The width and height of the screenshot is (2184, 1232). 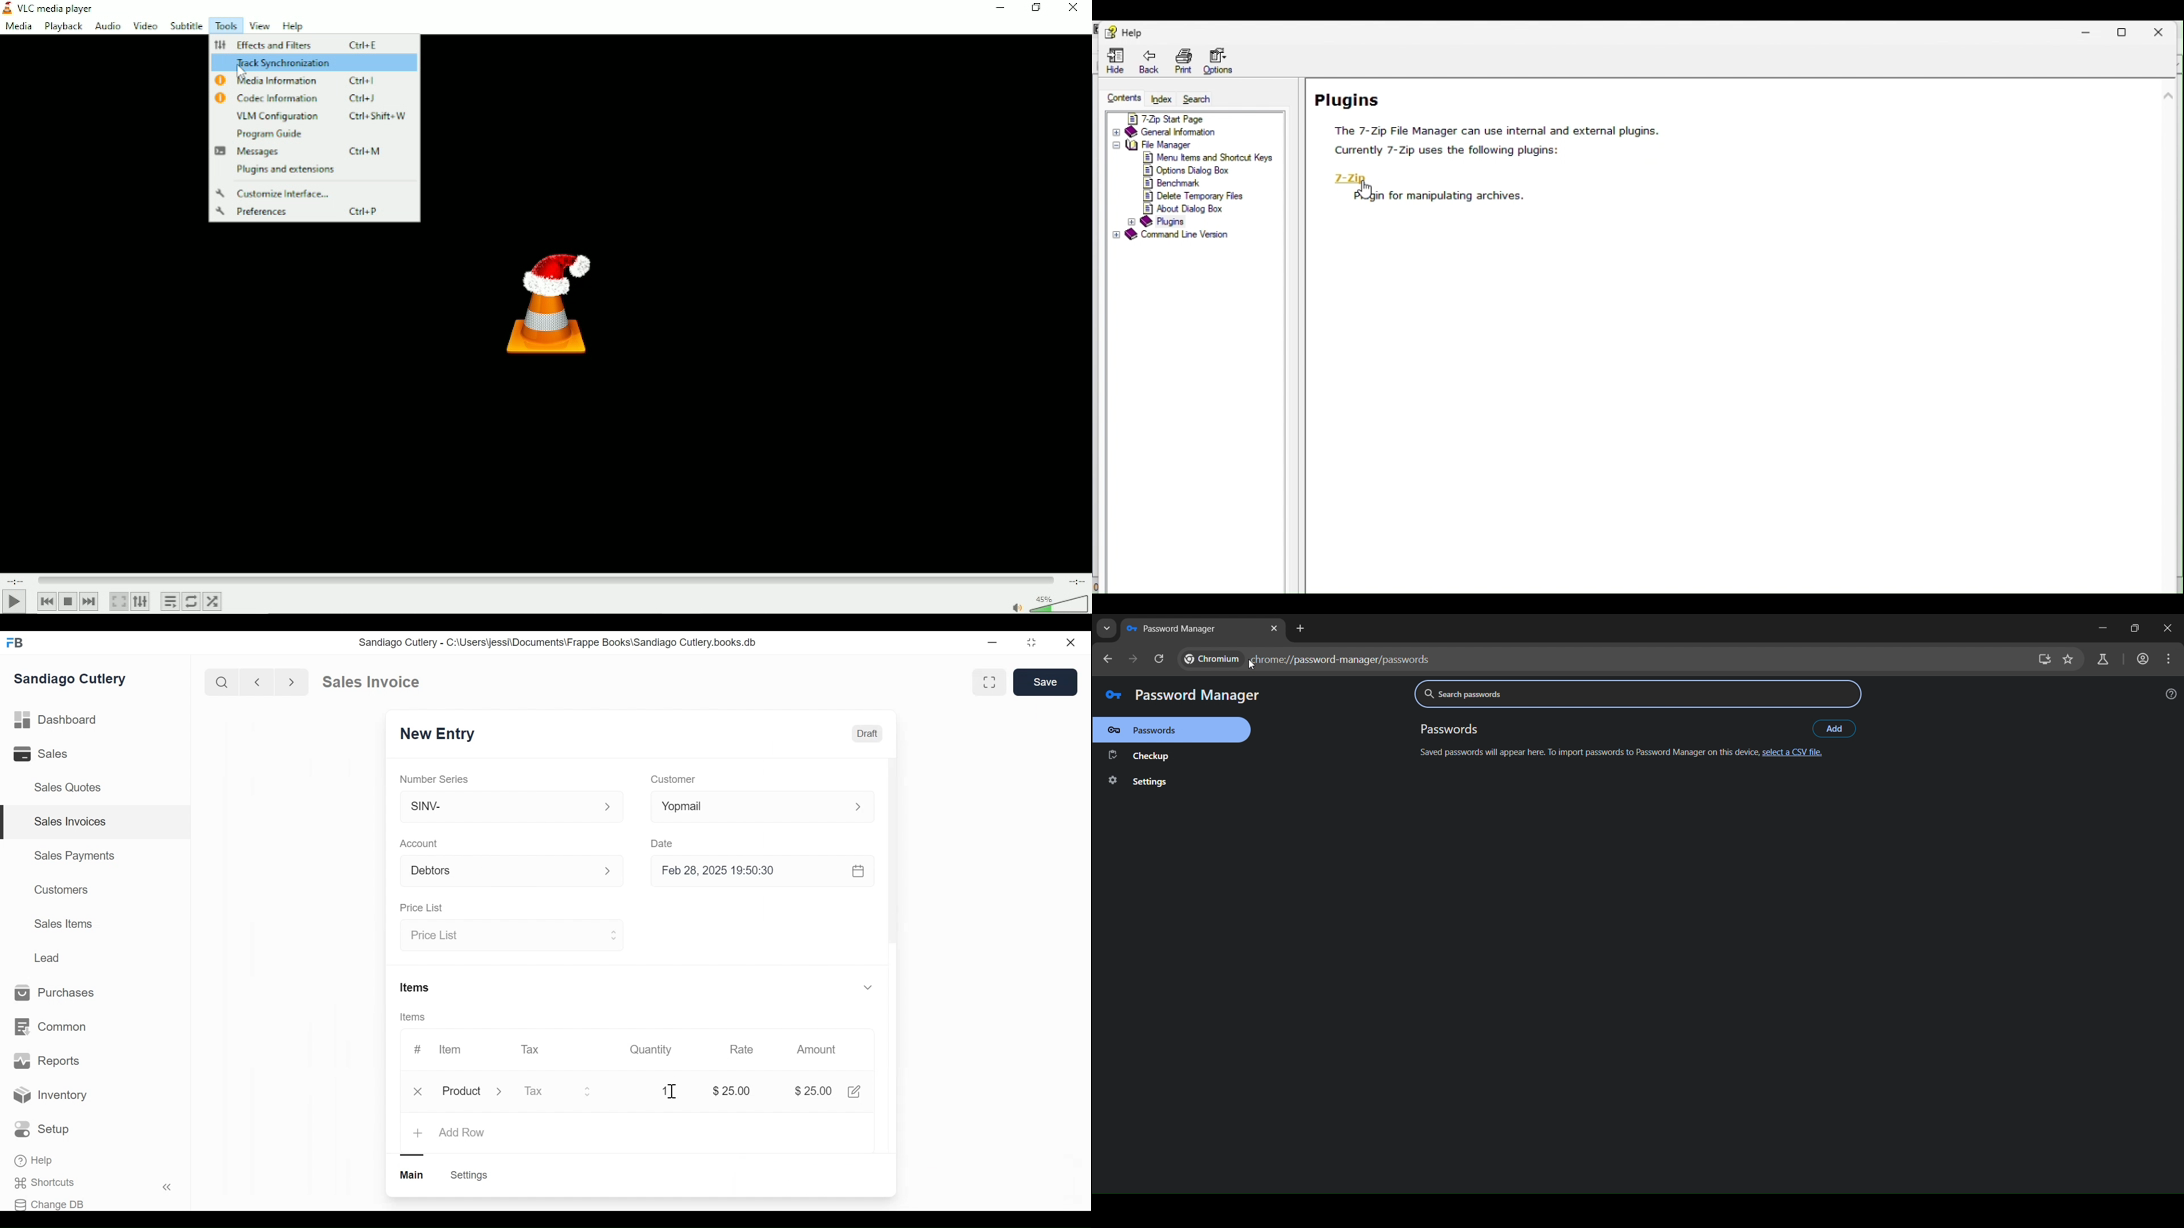 I want to click on share, so click(x=857, y=1092).